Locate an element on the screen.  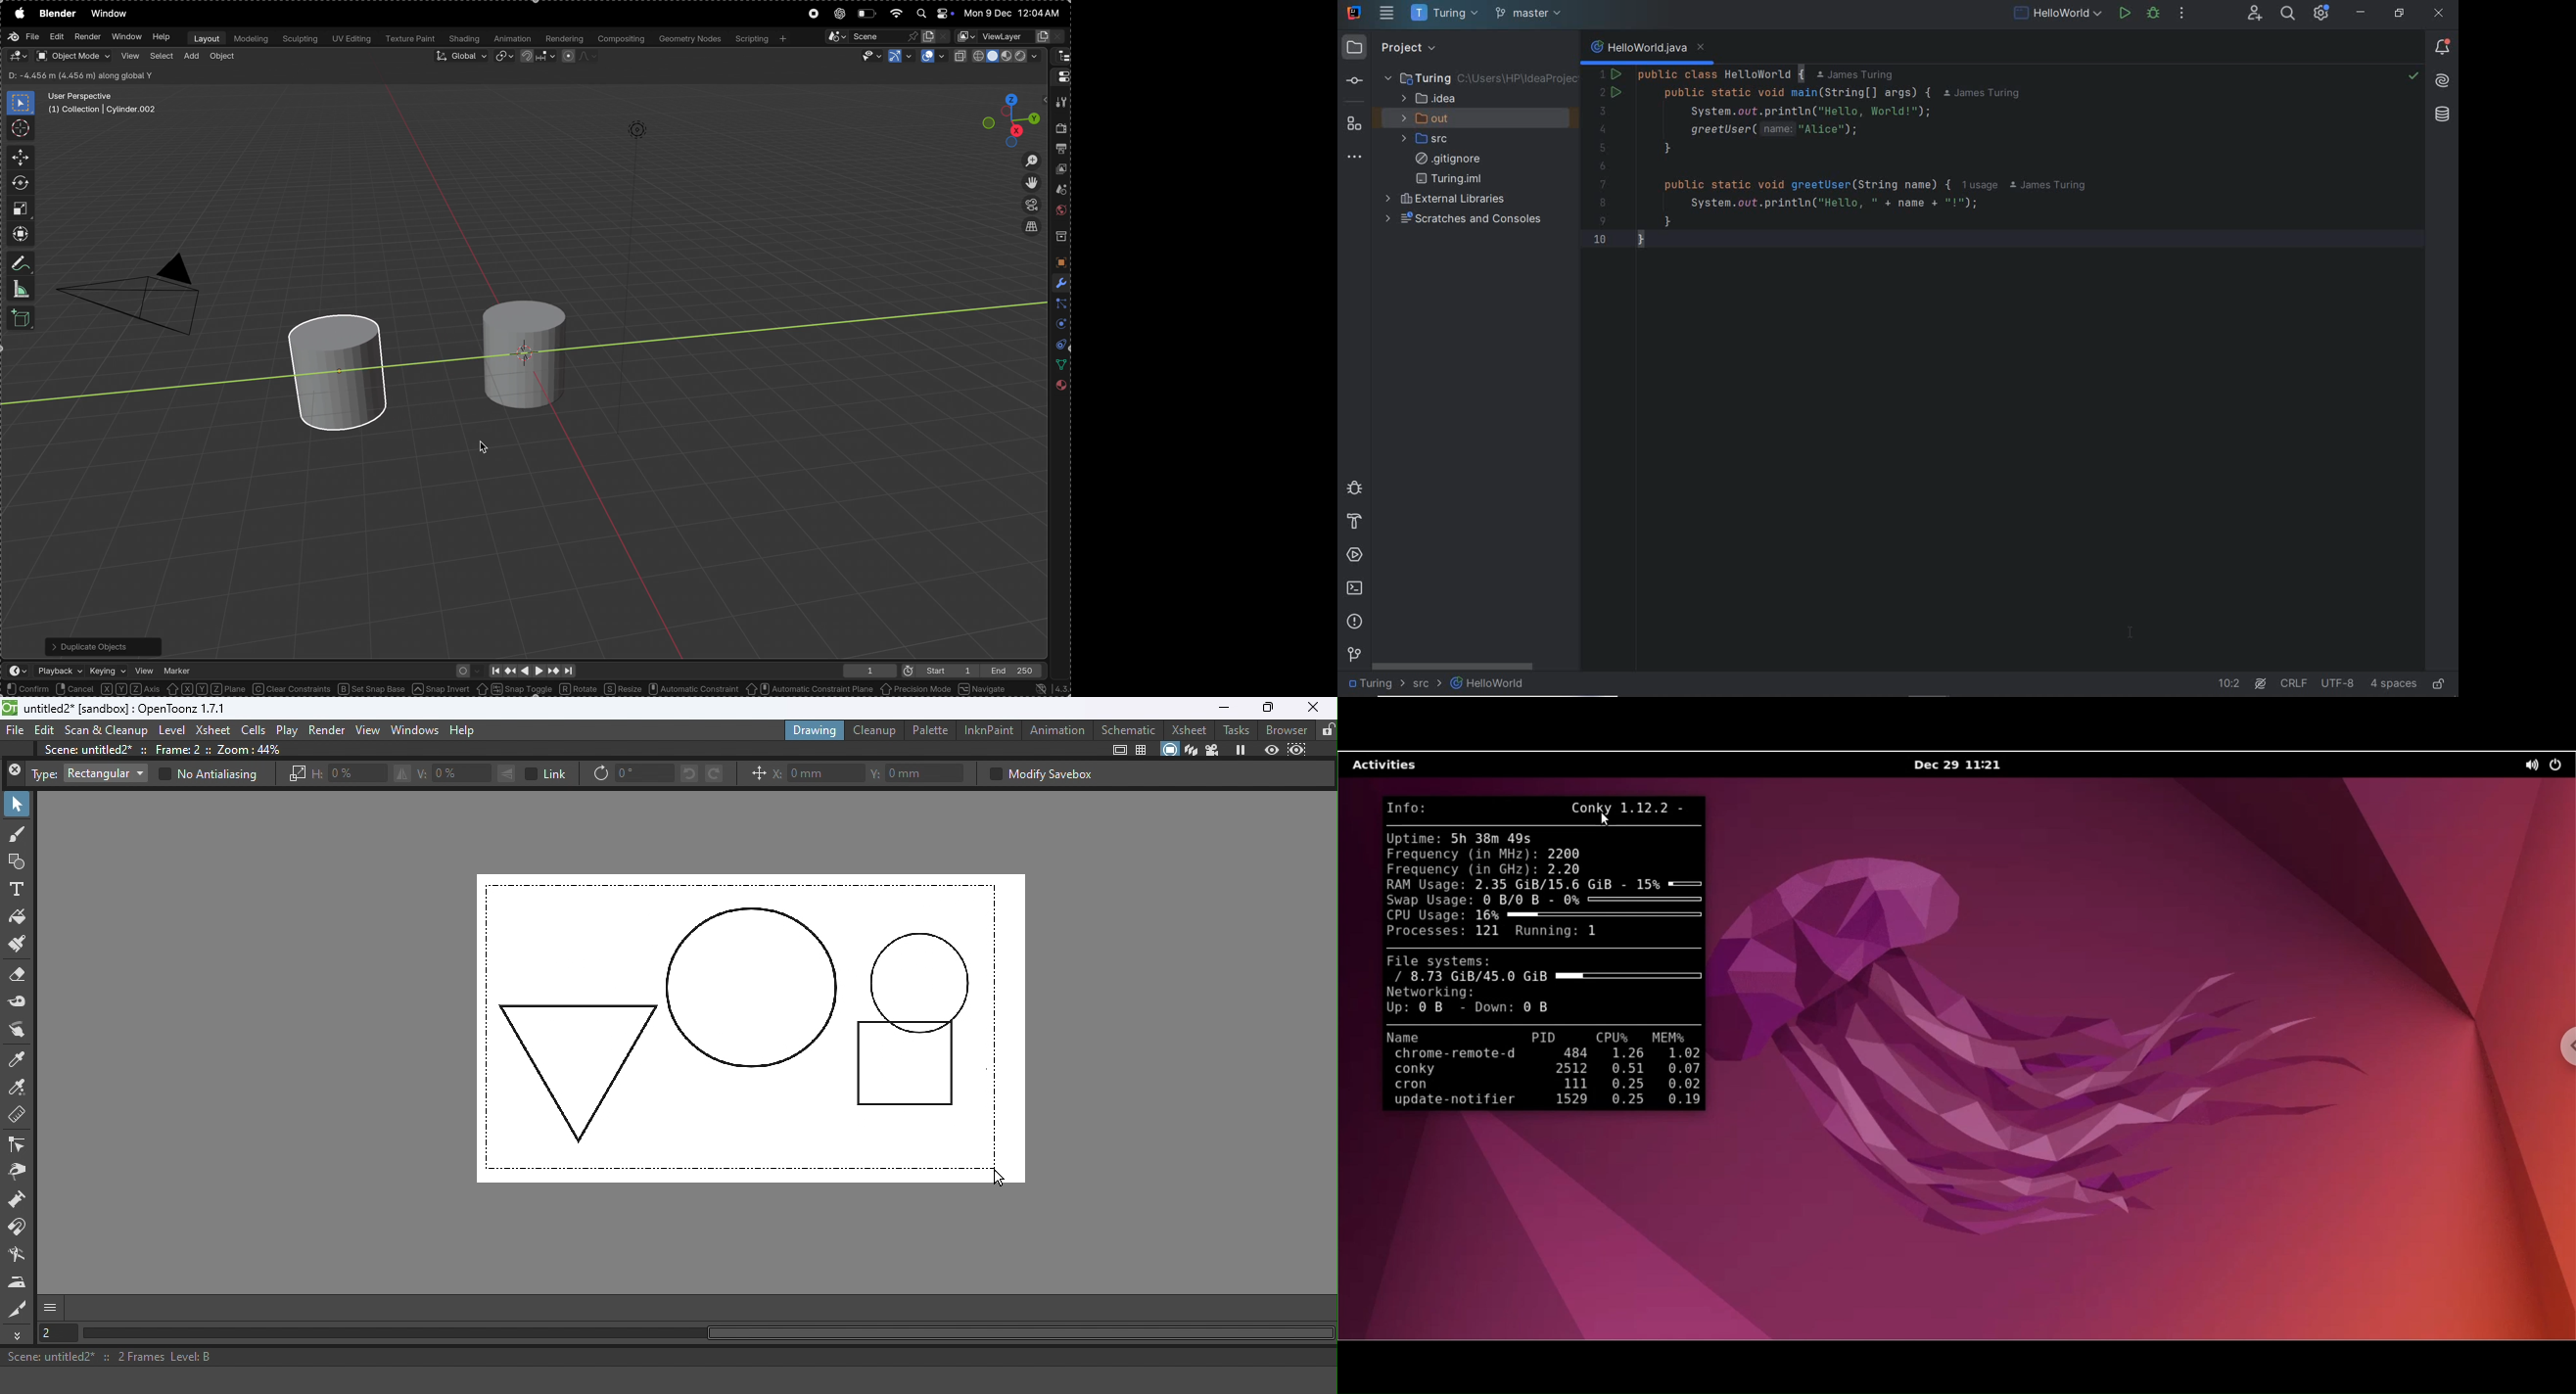
Xsheet is located at coordinates (1188, 729).